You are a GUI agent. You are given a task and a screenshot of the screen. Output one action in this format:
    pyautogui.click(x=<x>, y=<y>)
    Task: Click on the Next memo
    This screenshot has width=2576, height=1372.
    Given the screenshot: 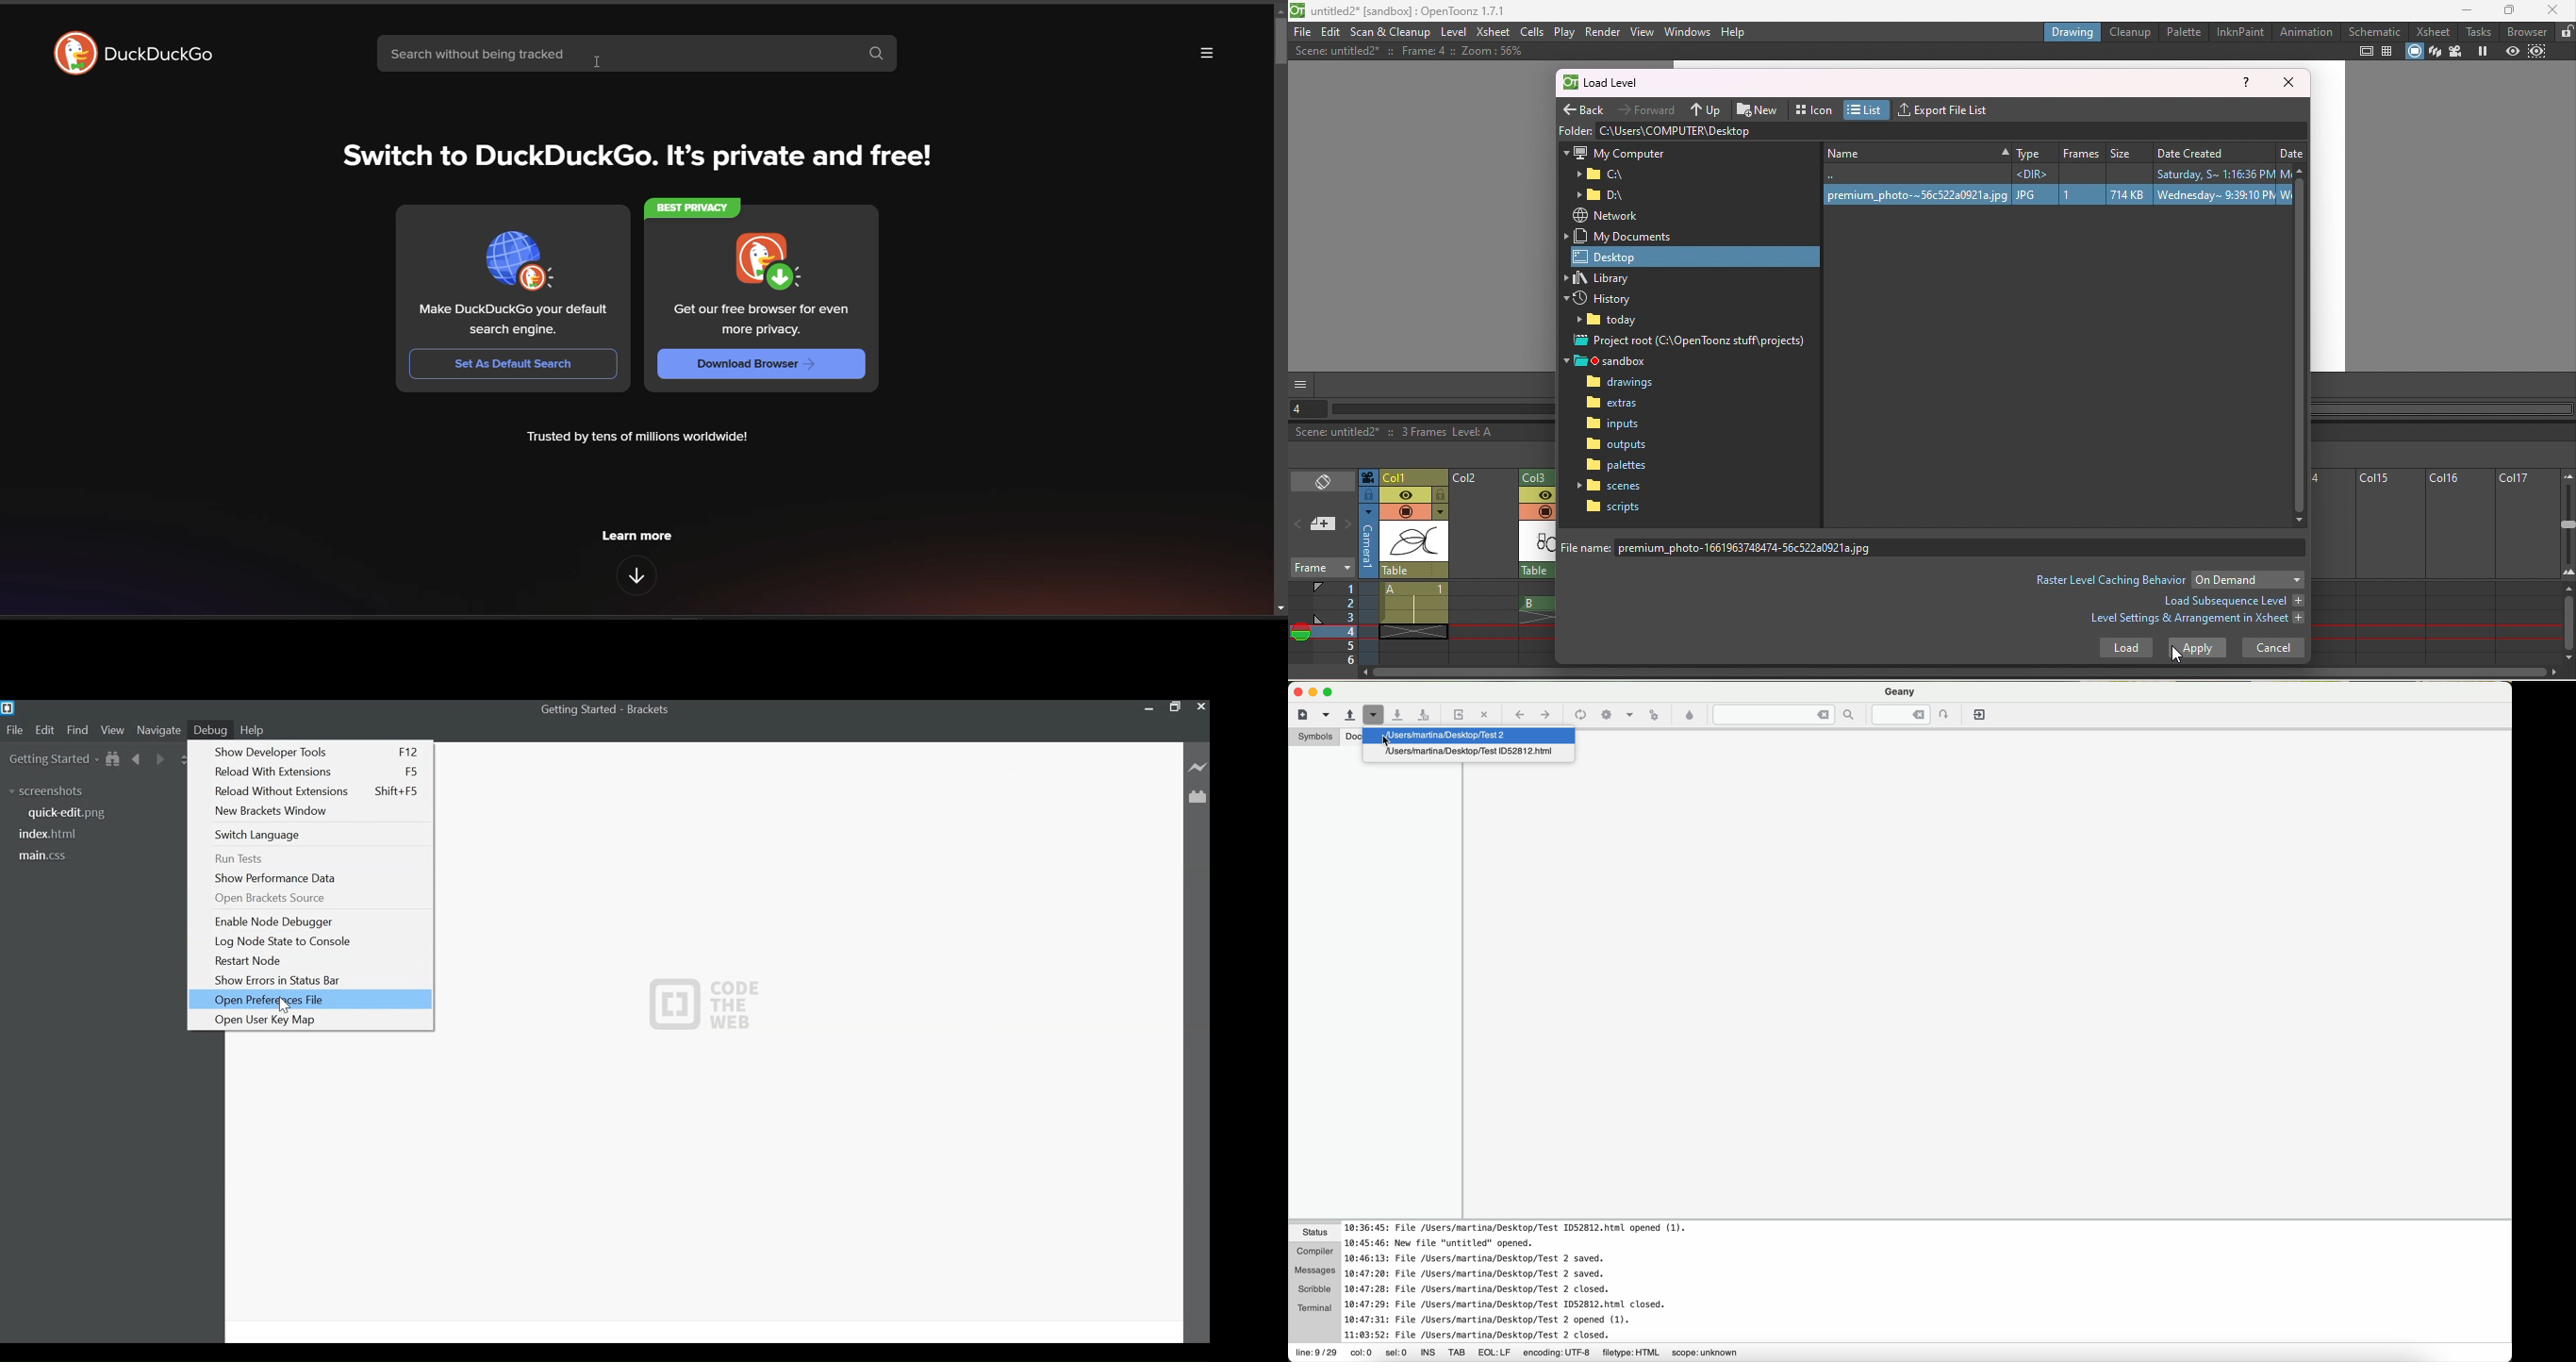 What is the action you would take?
    pyautogui.click(x=1348, y=525)
    